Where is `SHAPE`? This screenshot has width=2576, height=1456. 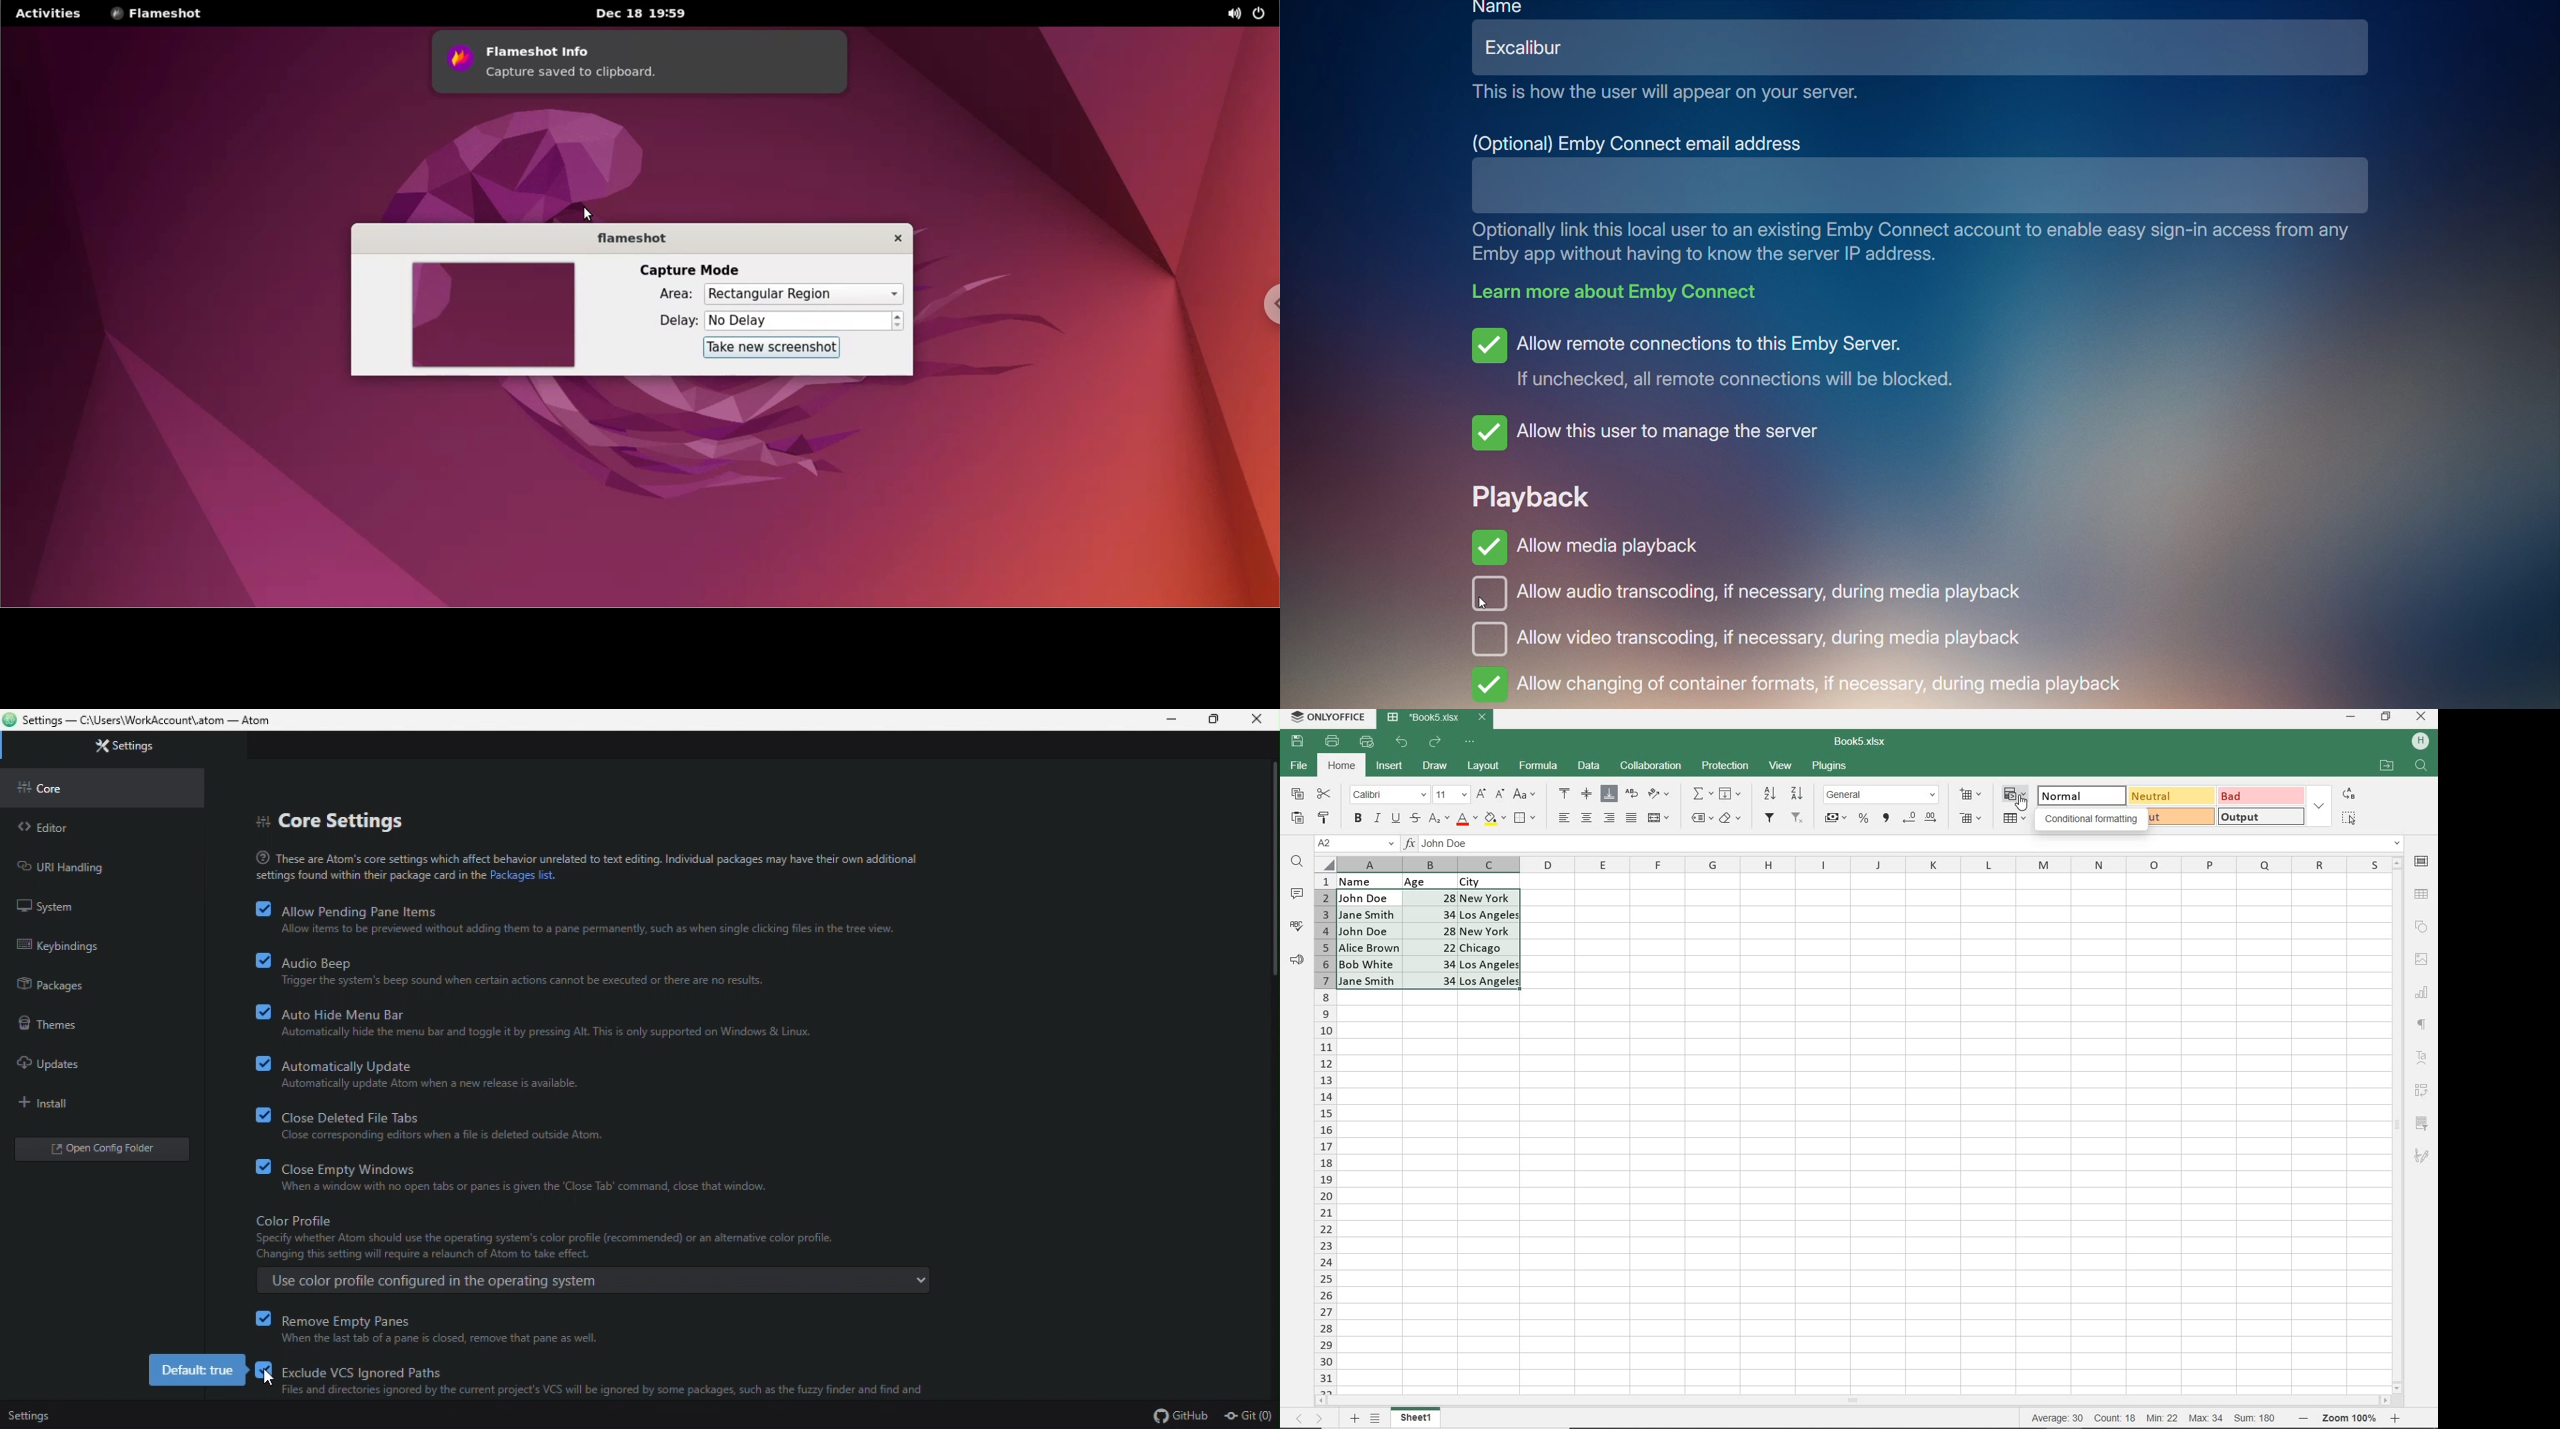 SHAPE is located at coordinates (2421, 927).